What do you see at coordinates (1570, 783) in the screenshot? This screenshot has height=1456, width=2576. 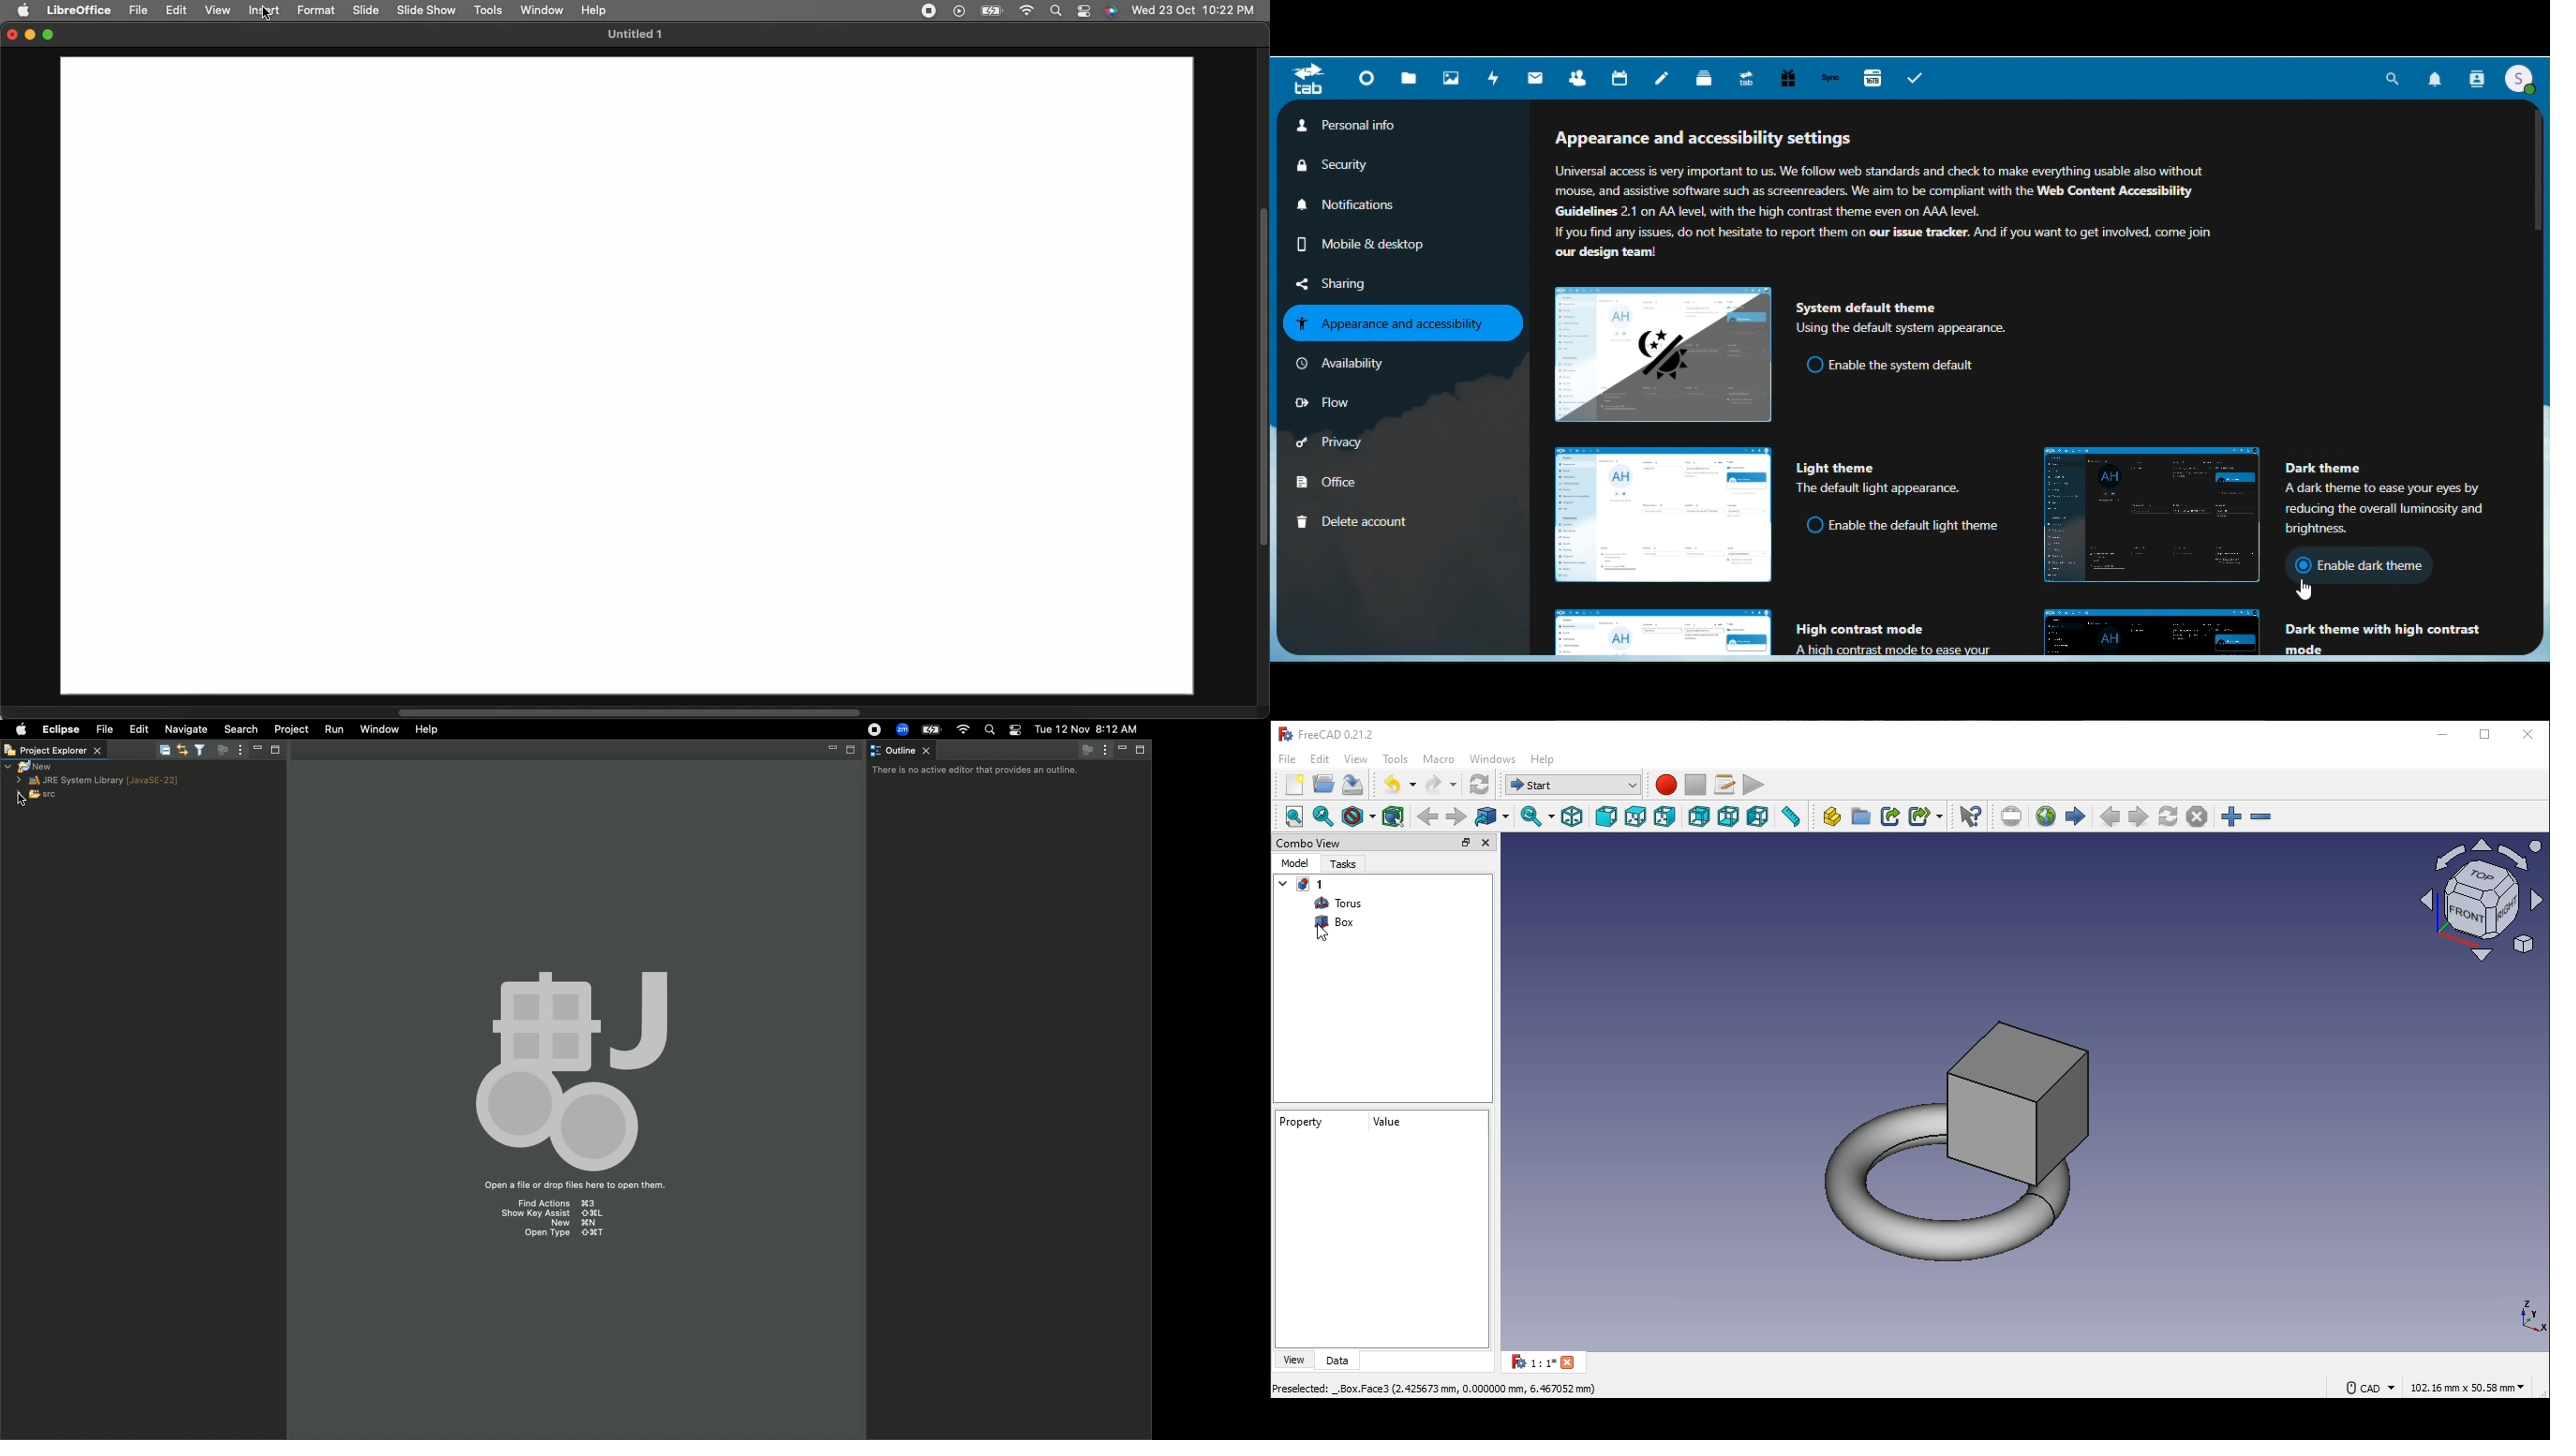 I see `workbench` at bounding box center [1570, 783].